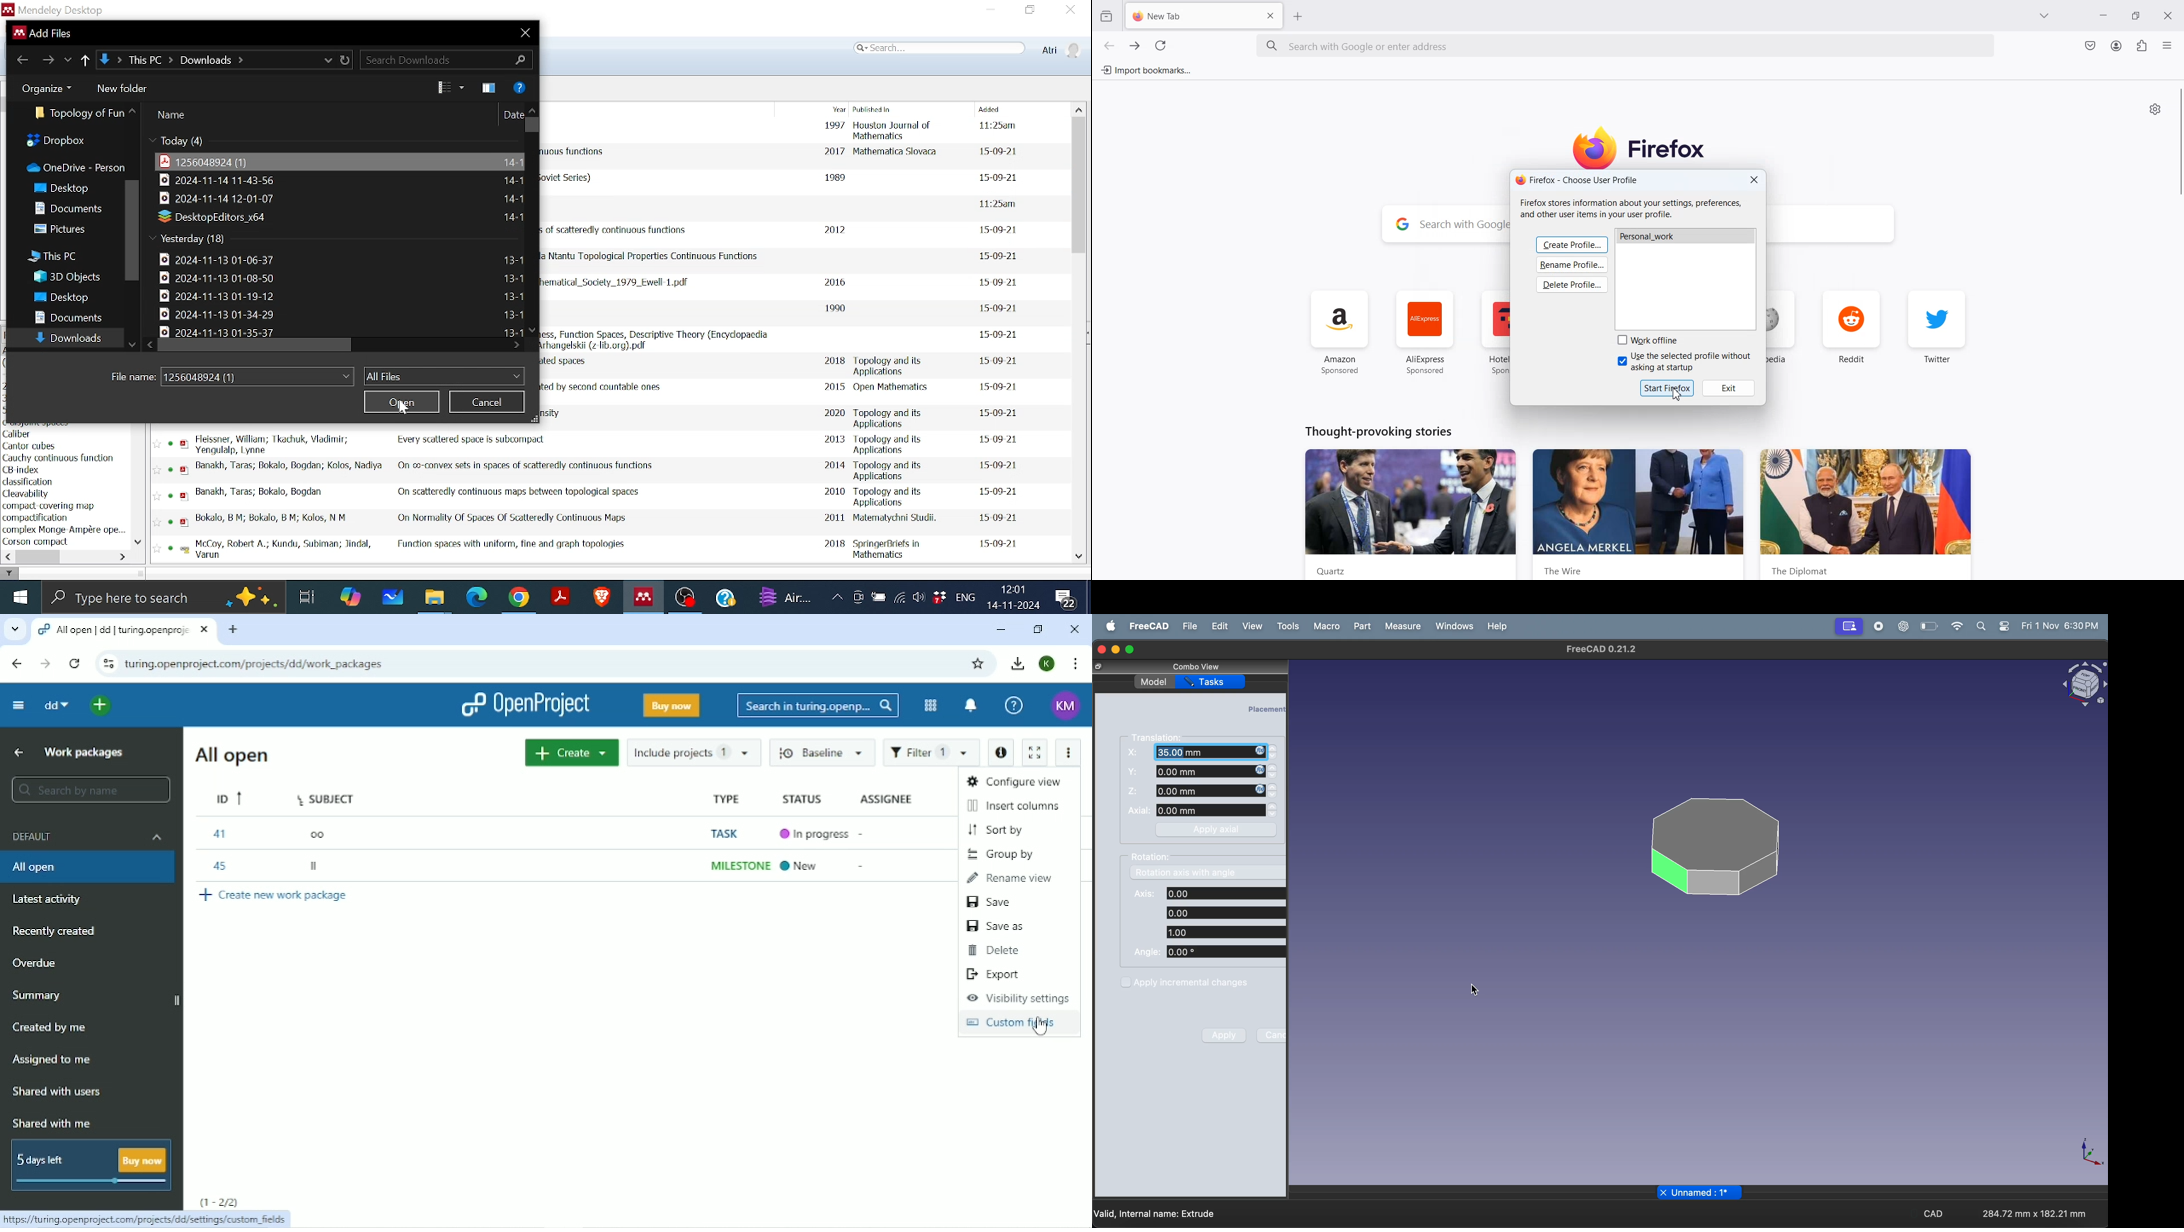 This screenshot has width=2184, height=1232. What do you see at coordinates (272, 517) in the screenshot?
I see `Author` at bounding box center [272, 517].